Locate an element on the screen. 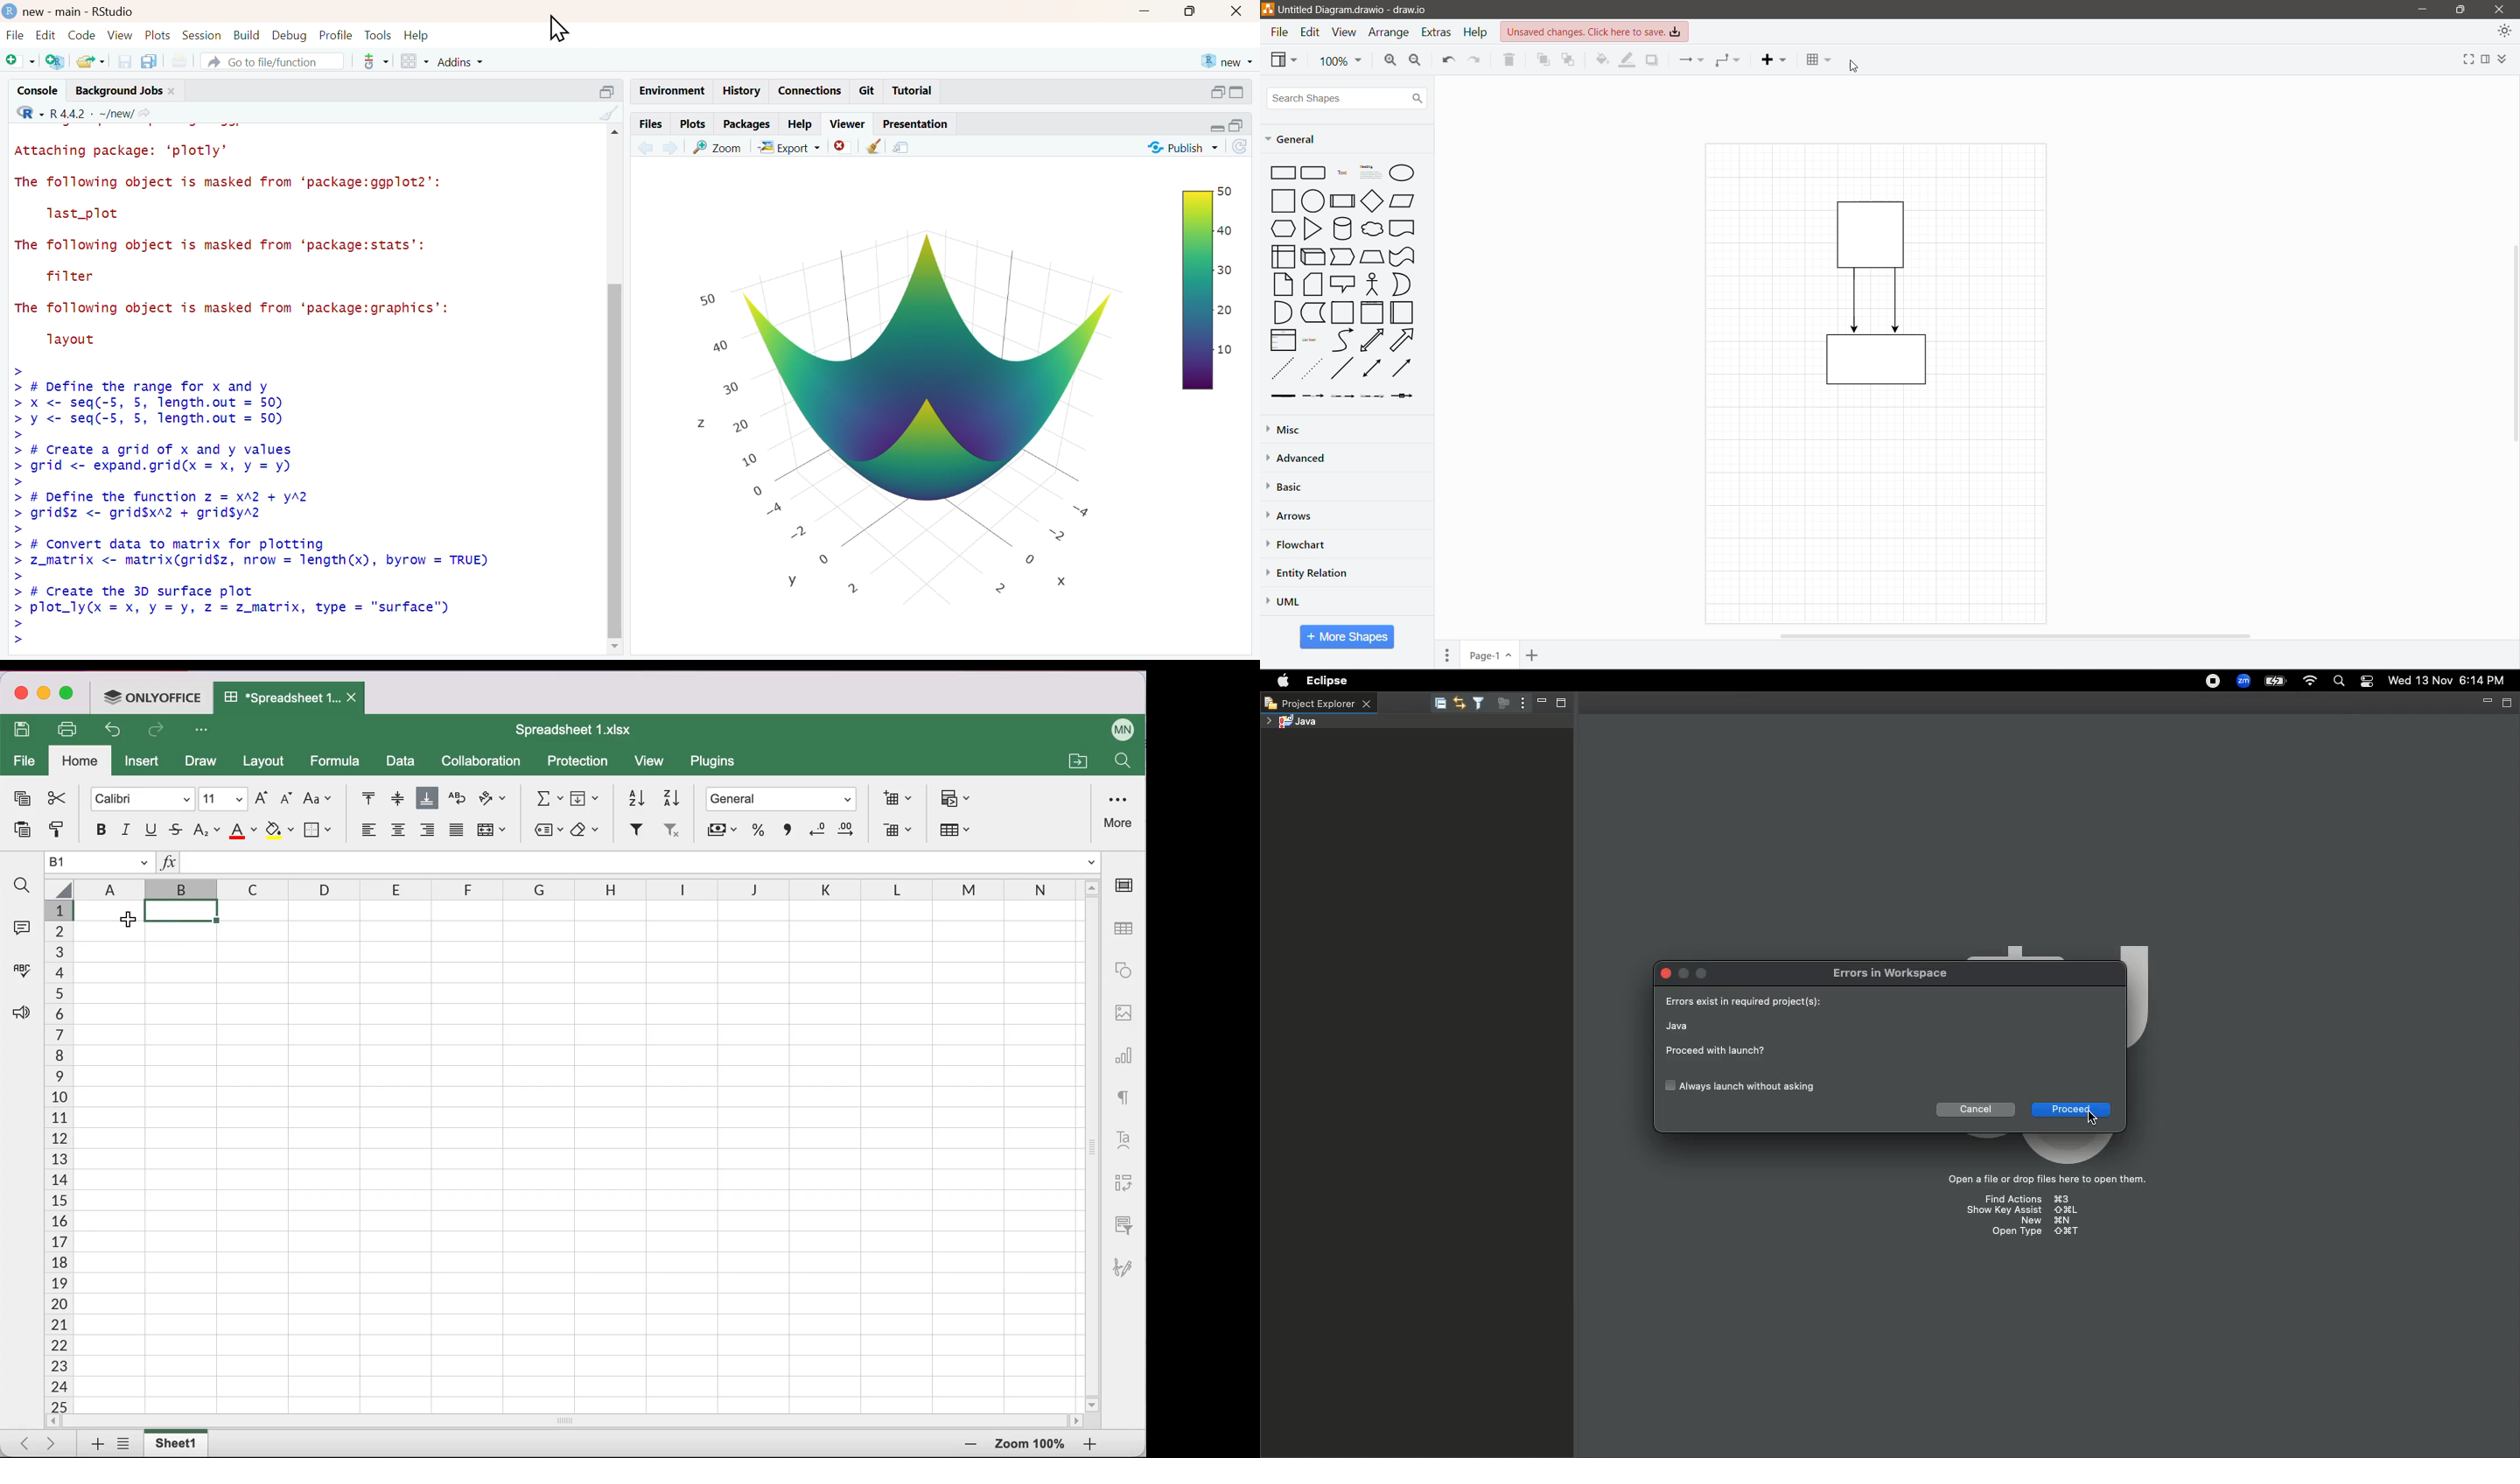  Note is located at coordinates (1283, 284).